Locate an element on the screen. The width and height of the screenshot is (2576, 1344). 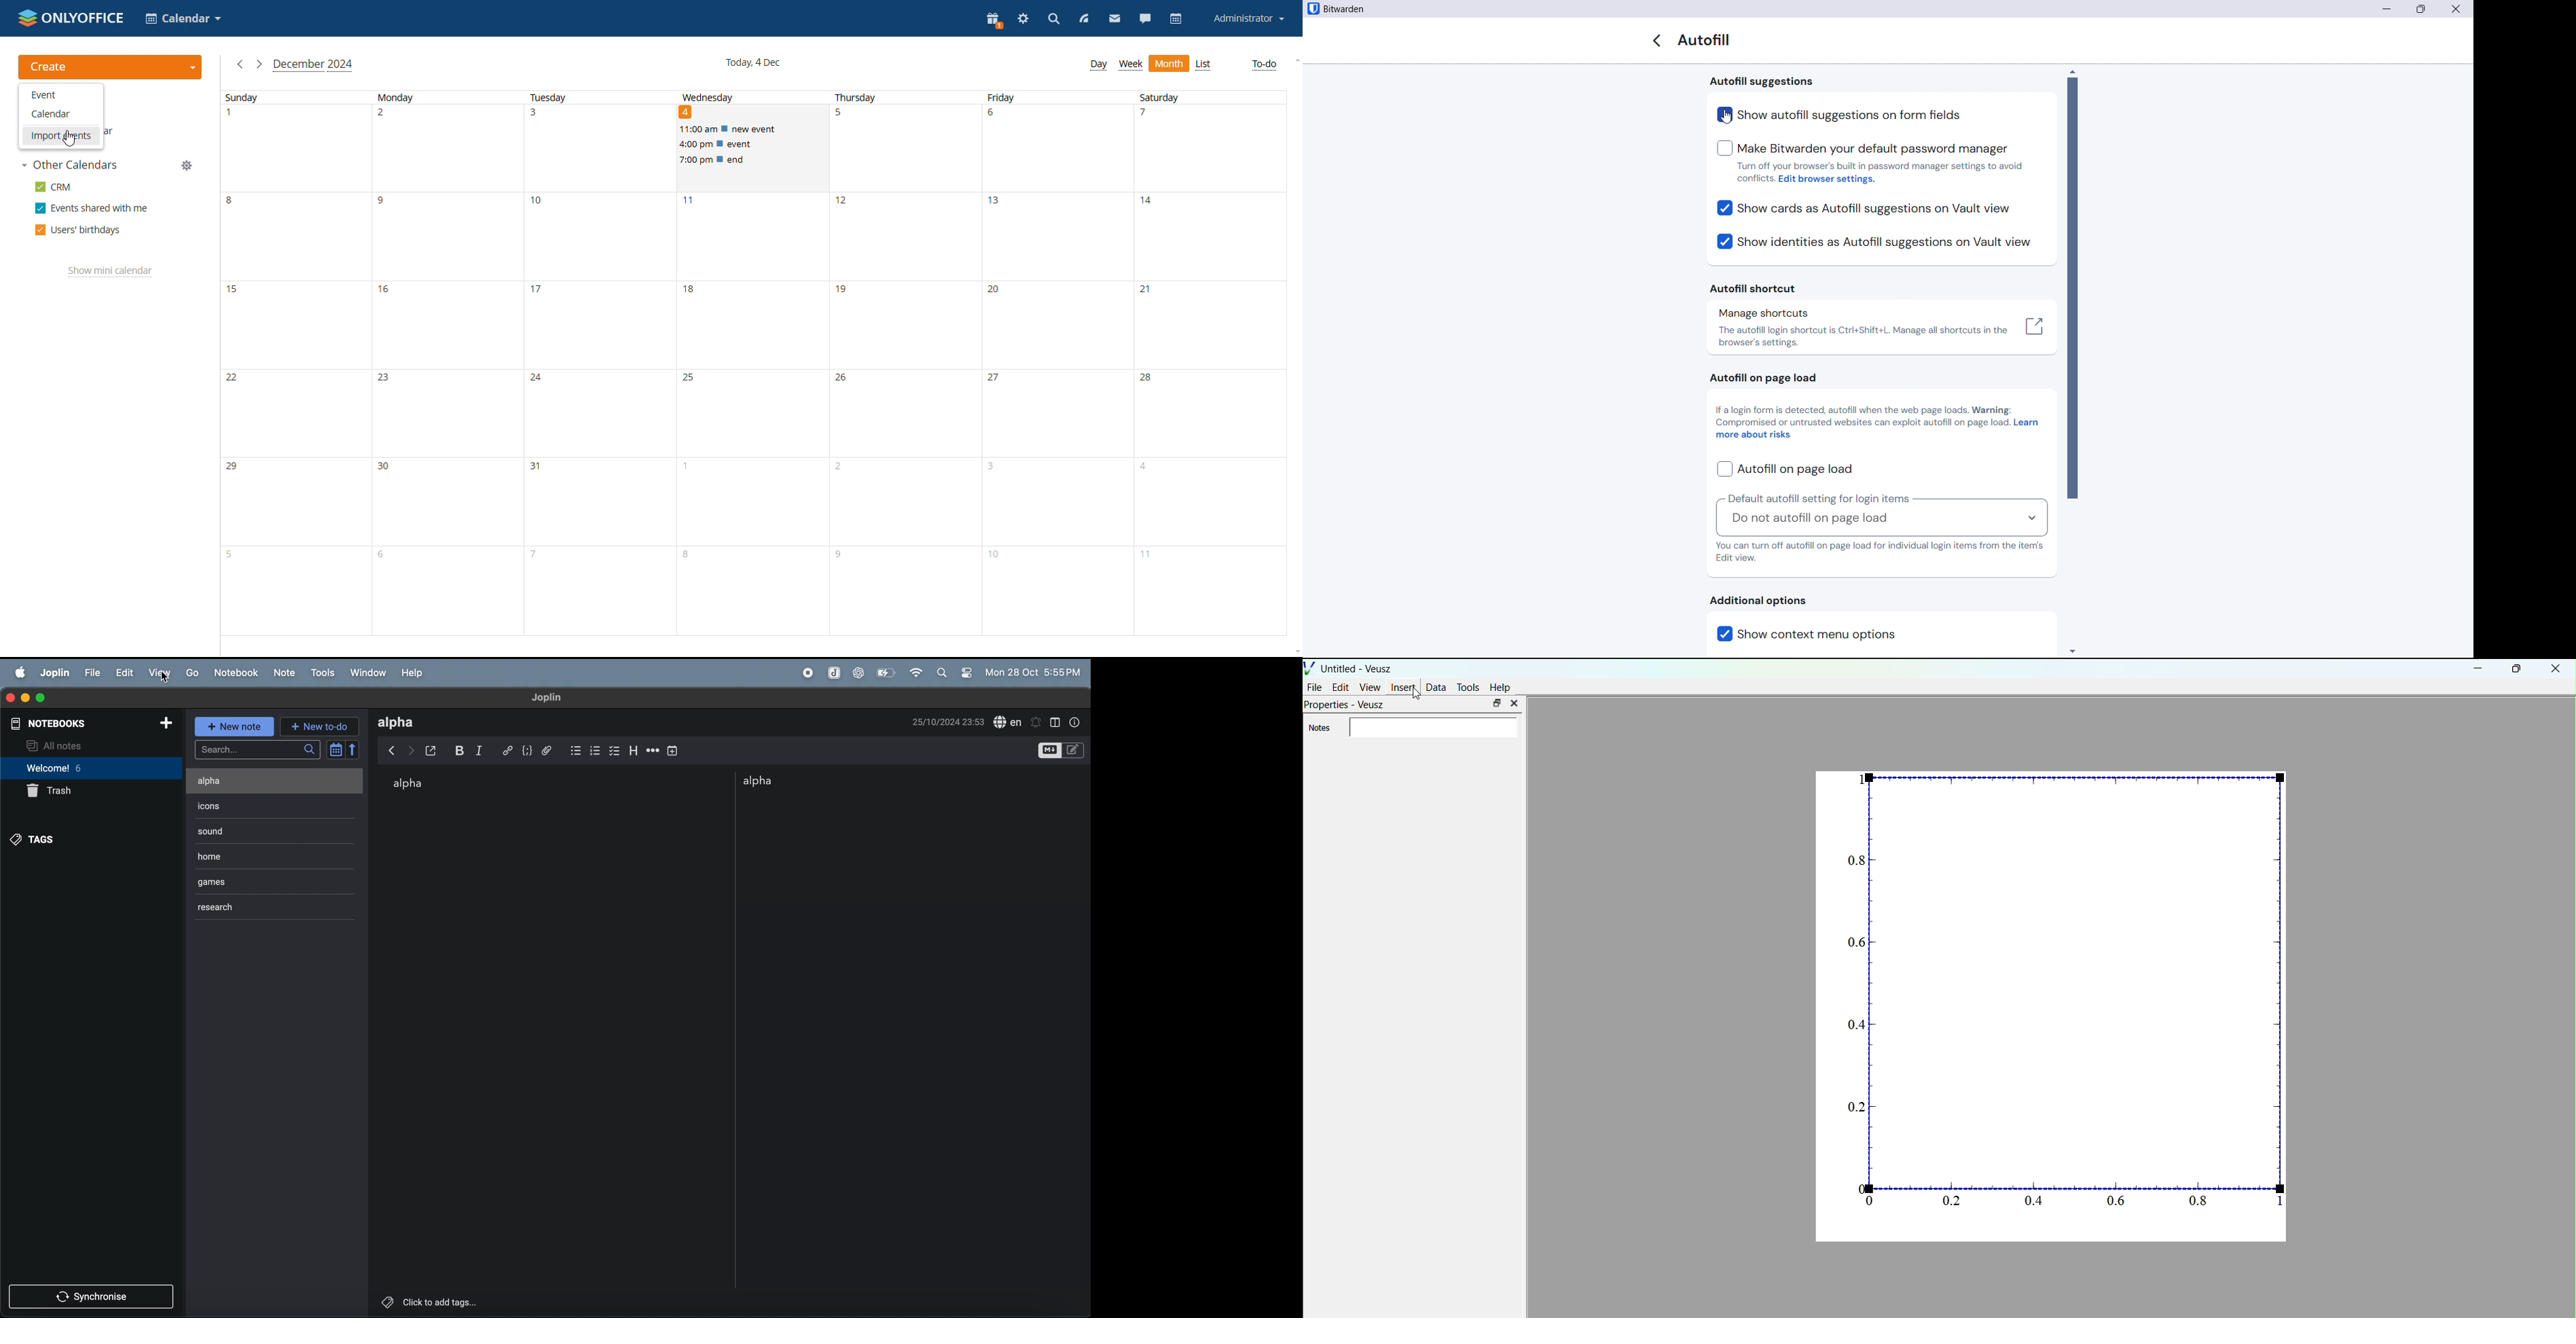
bullet list is located at coordinates (575, 748).